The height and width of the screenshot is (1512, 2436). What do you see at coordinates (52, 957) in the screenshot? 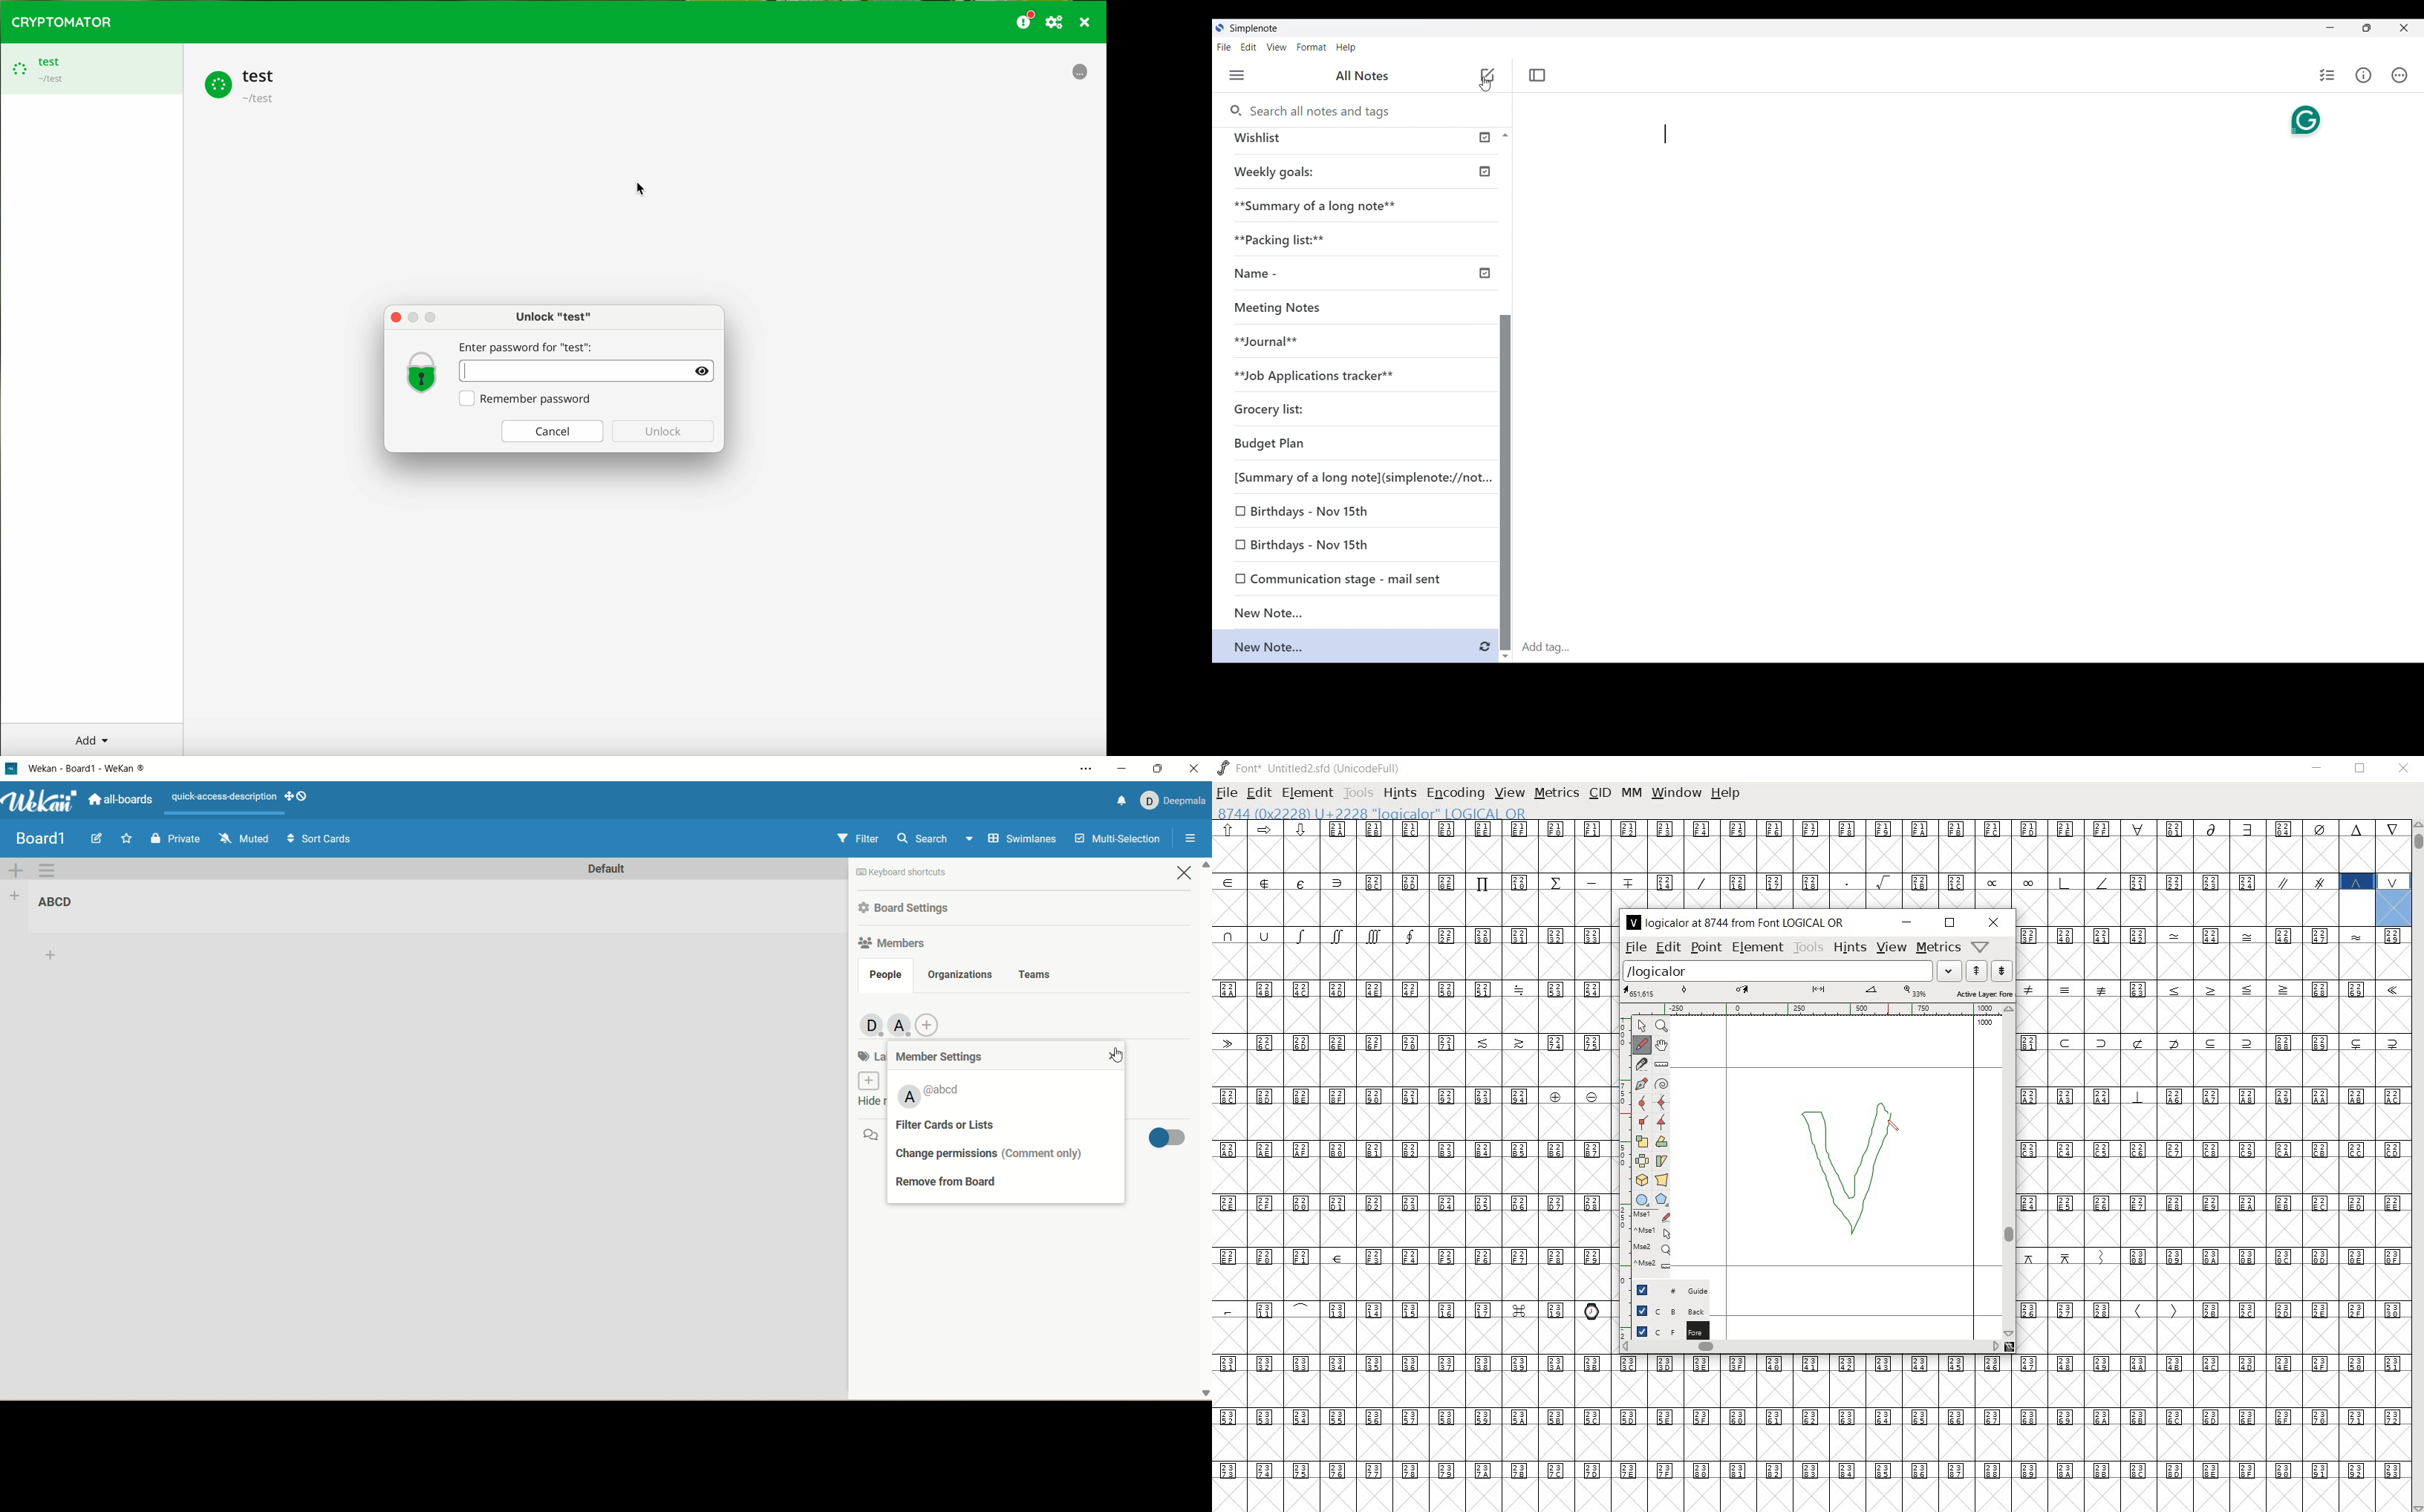
I see `add` at bounding box center [52, 957].